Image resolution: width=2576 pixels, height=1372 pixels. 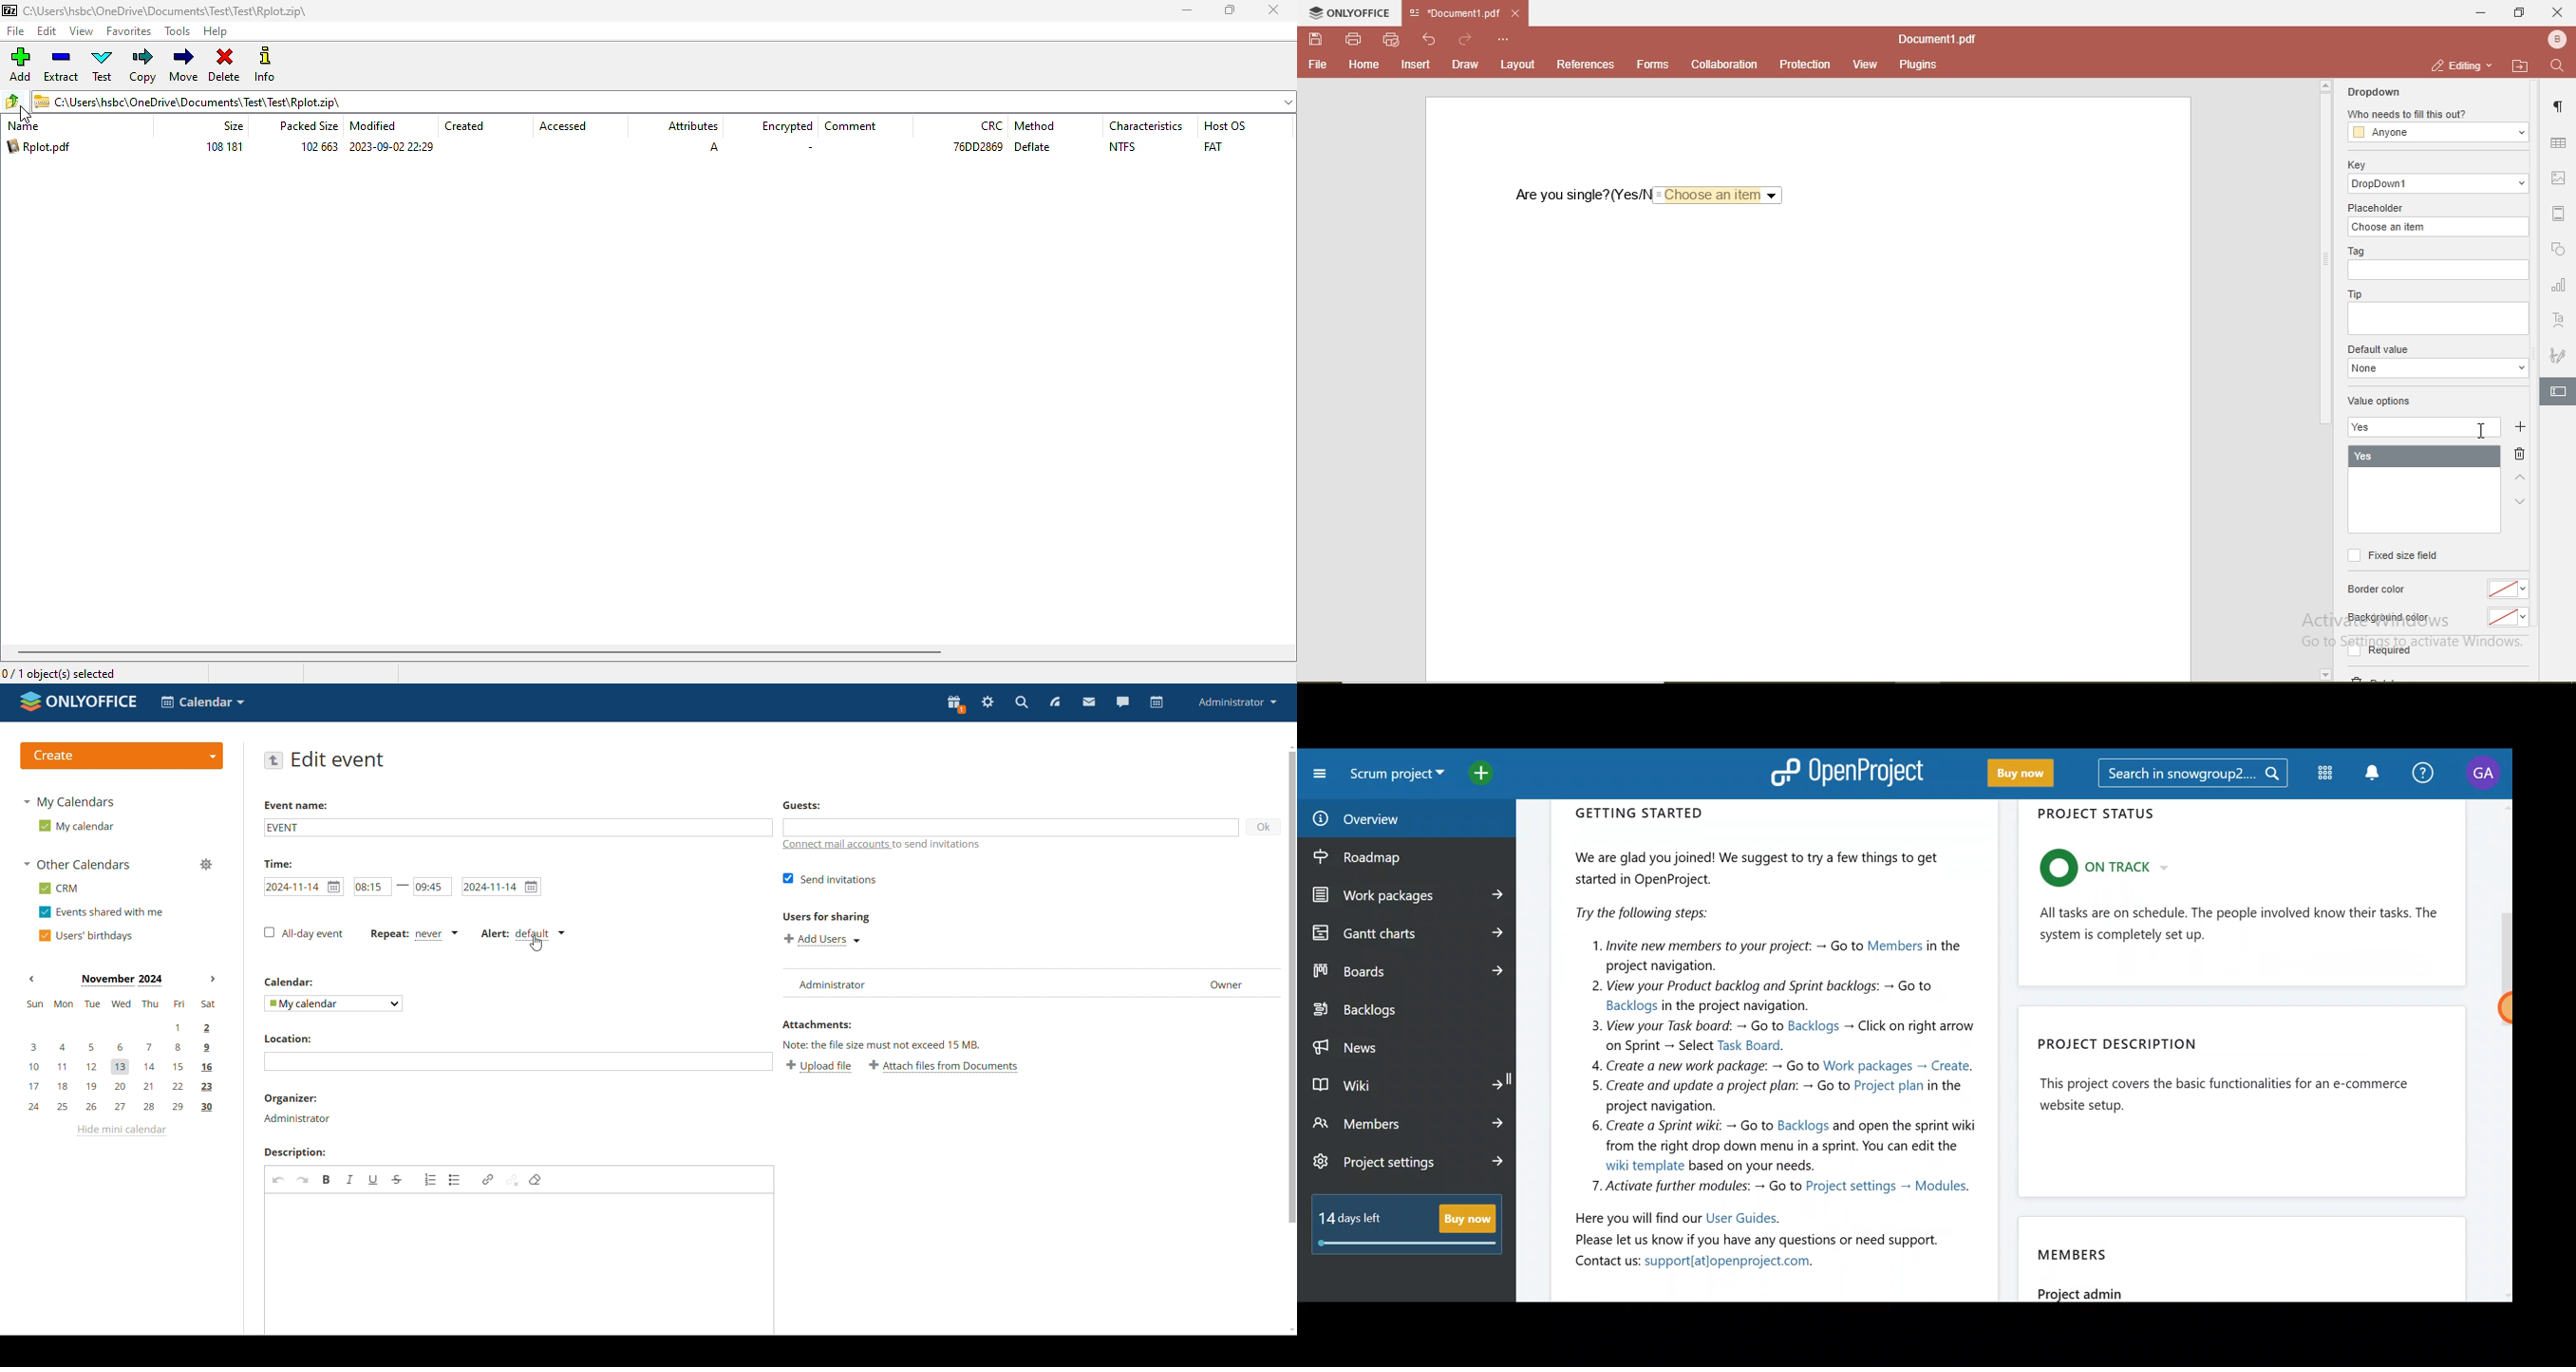 What do you see at coordinates (1186, 10) in the screenshot?
I see `minimize` at bounding box center [1186, 10].